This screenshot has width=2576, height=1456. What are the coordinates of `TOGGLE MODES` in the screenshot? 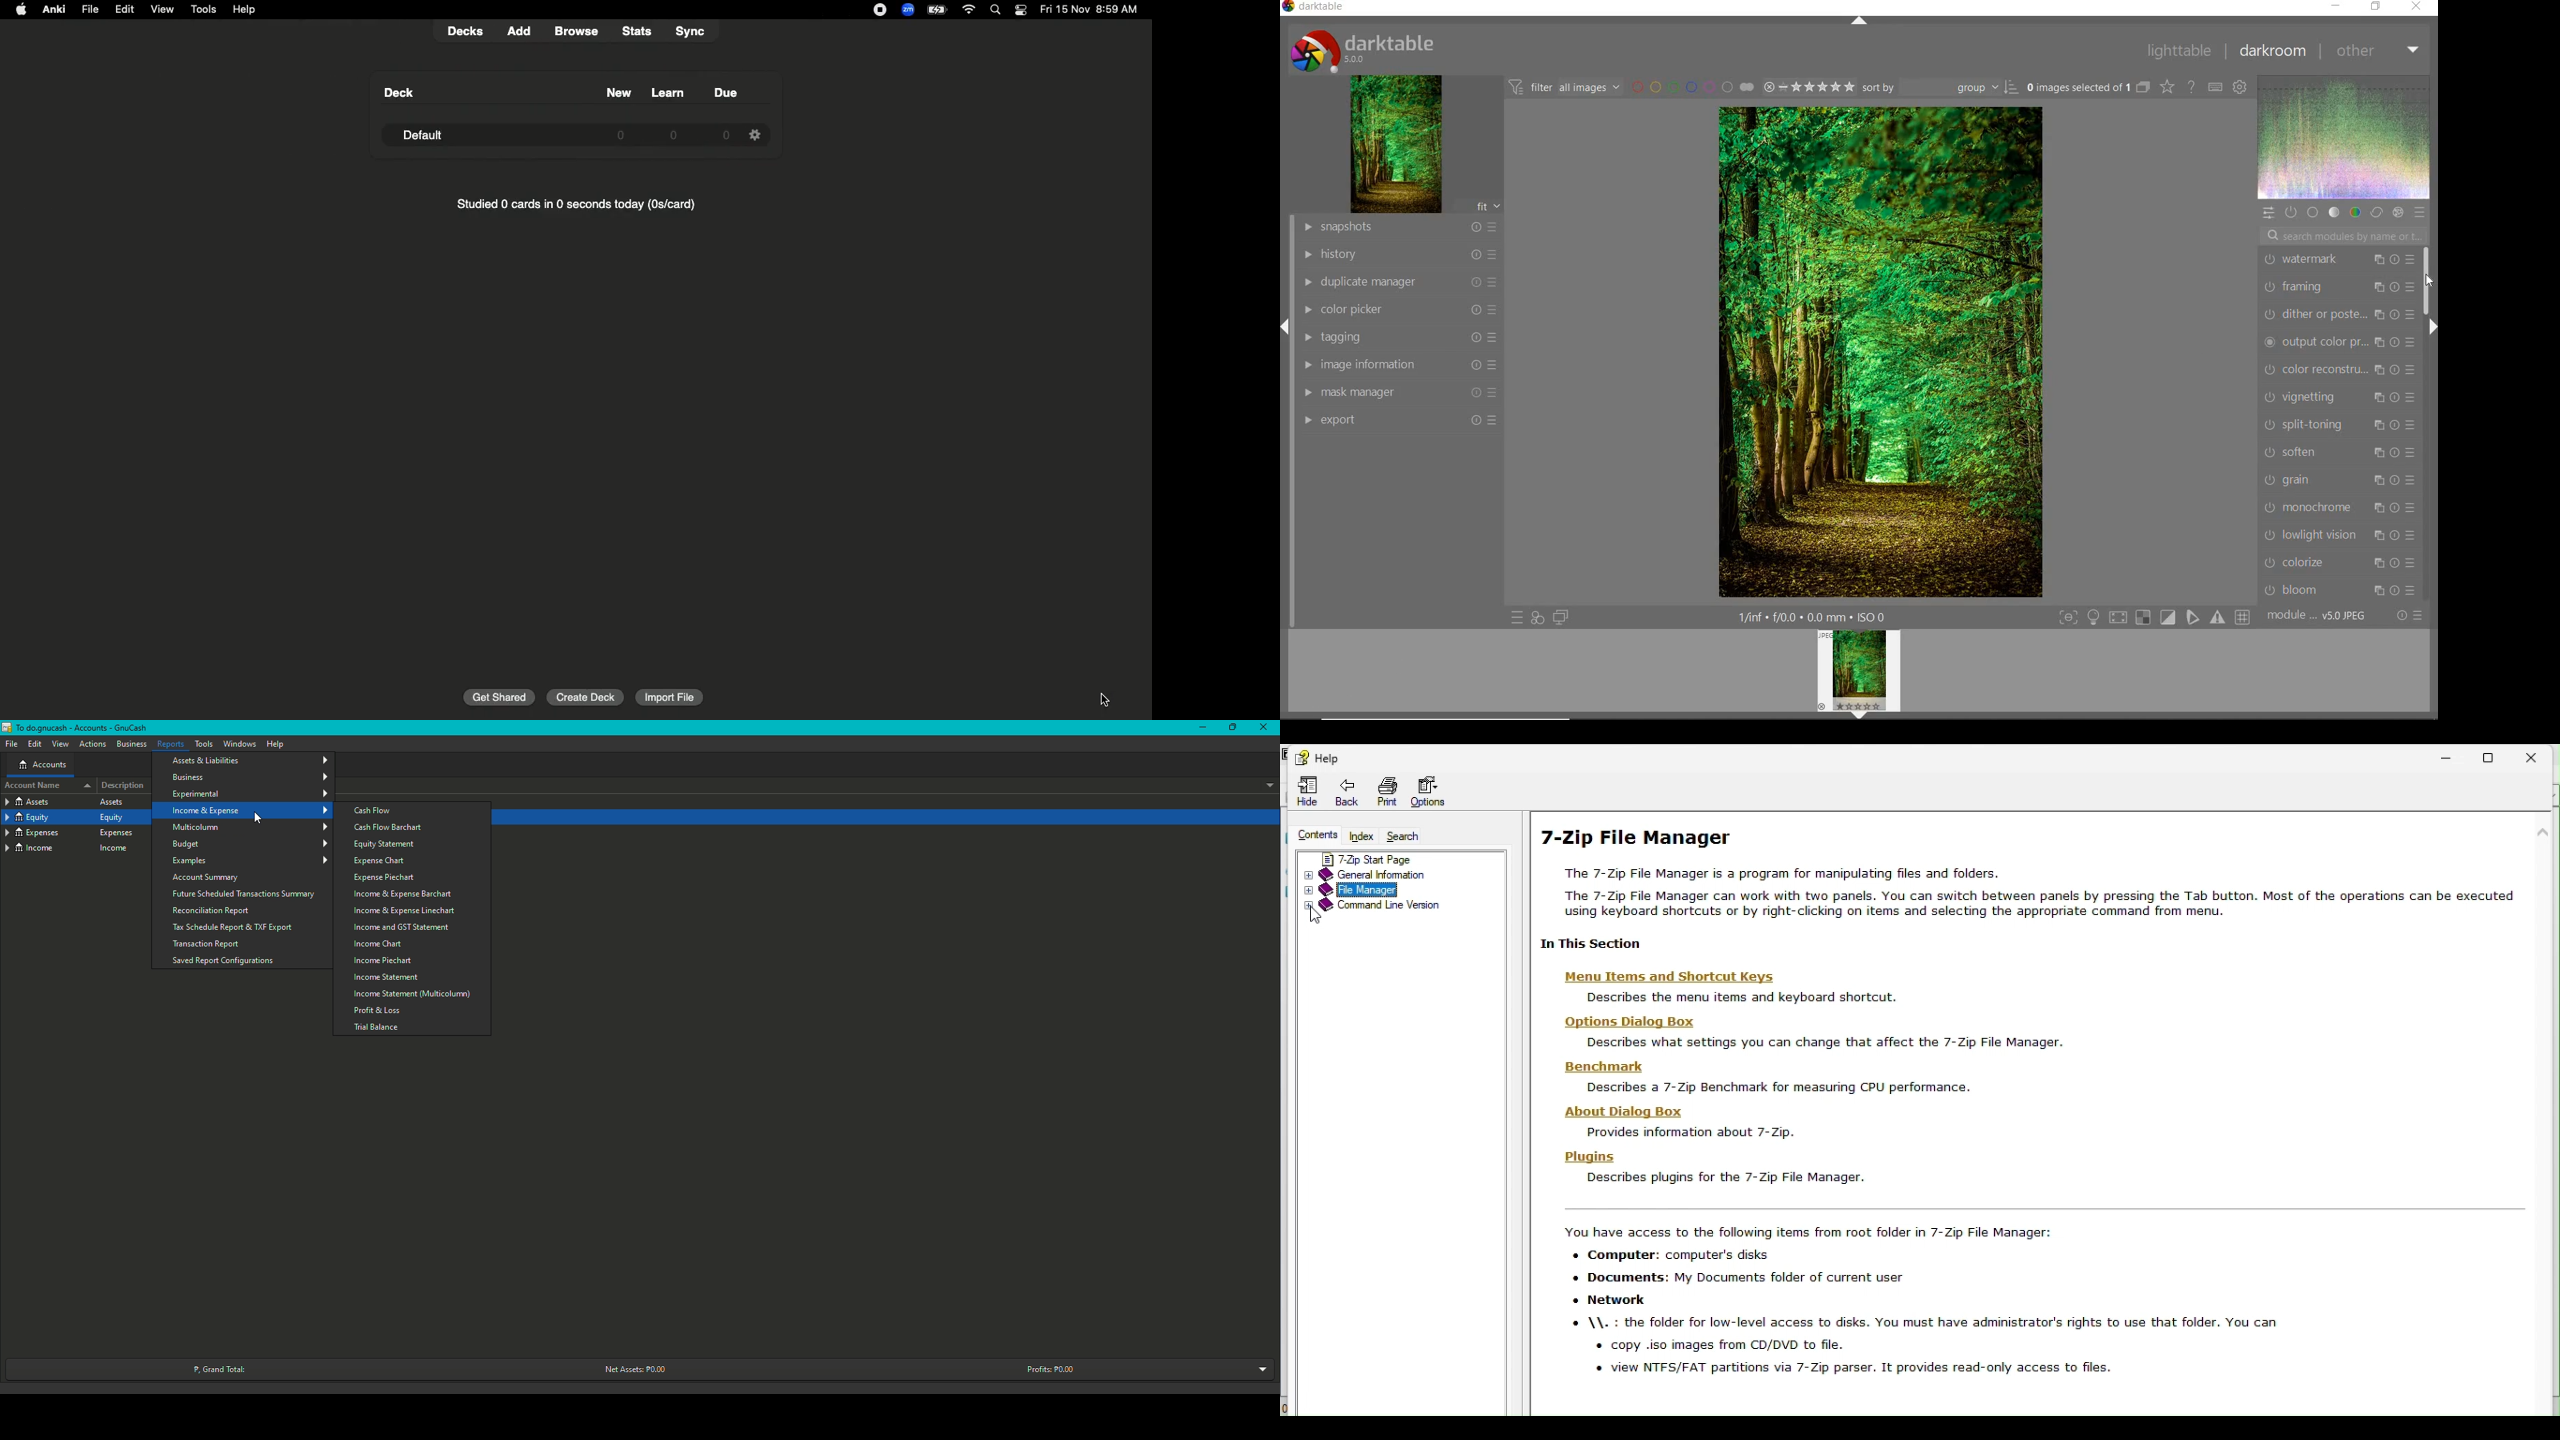 It's located at (2154, 618).